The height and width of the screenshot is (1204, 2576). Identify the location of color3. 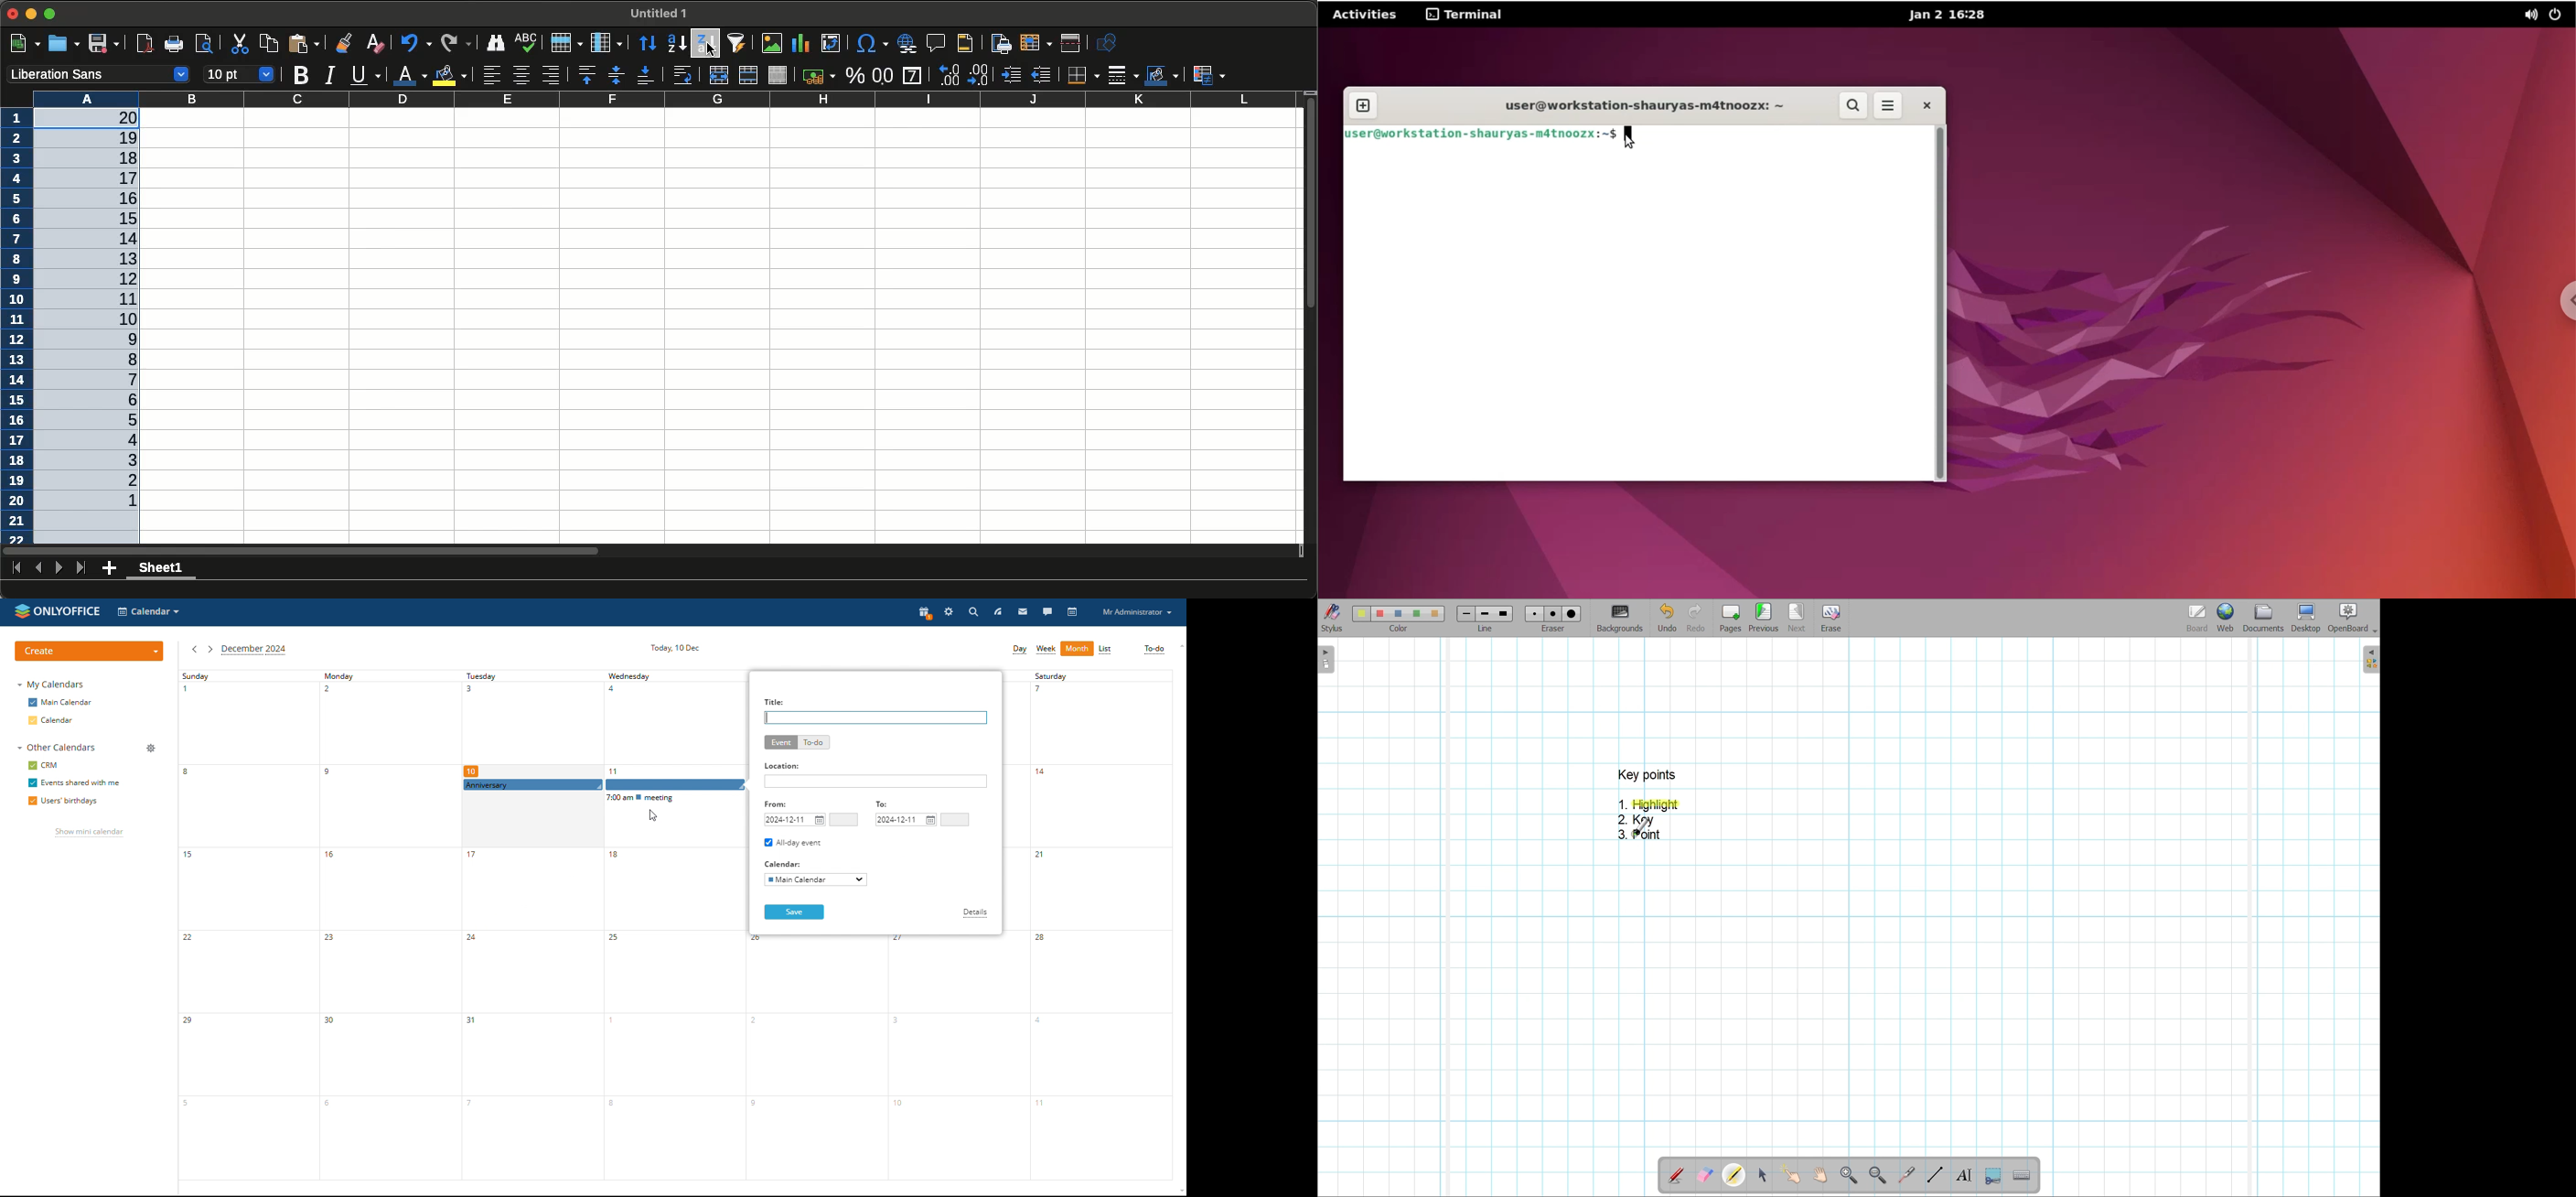
(1399, 614).